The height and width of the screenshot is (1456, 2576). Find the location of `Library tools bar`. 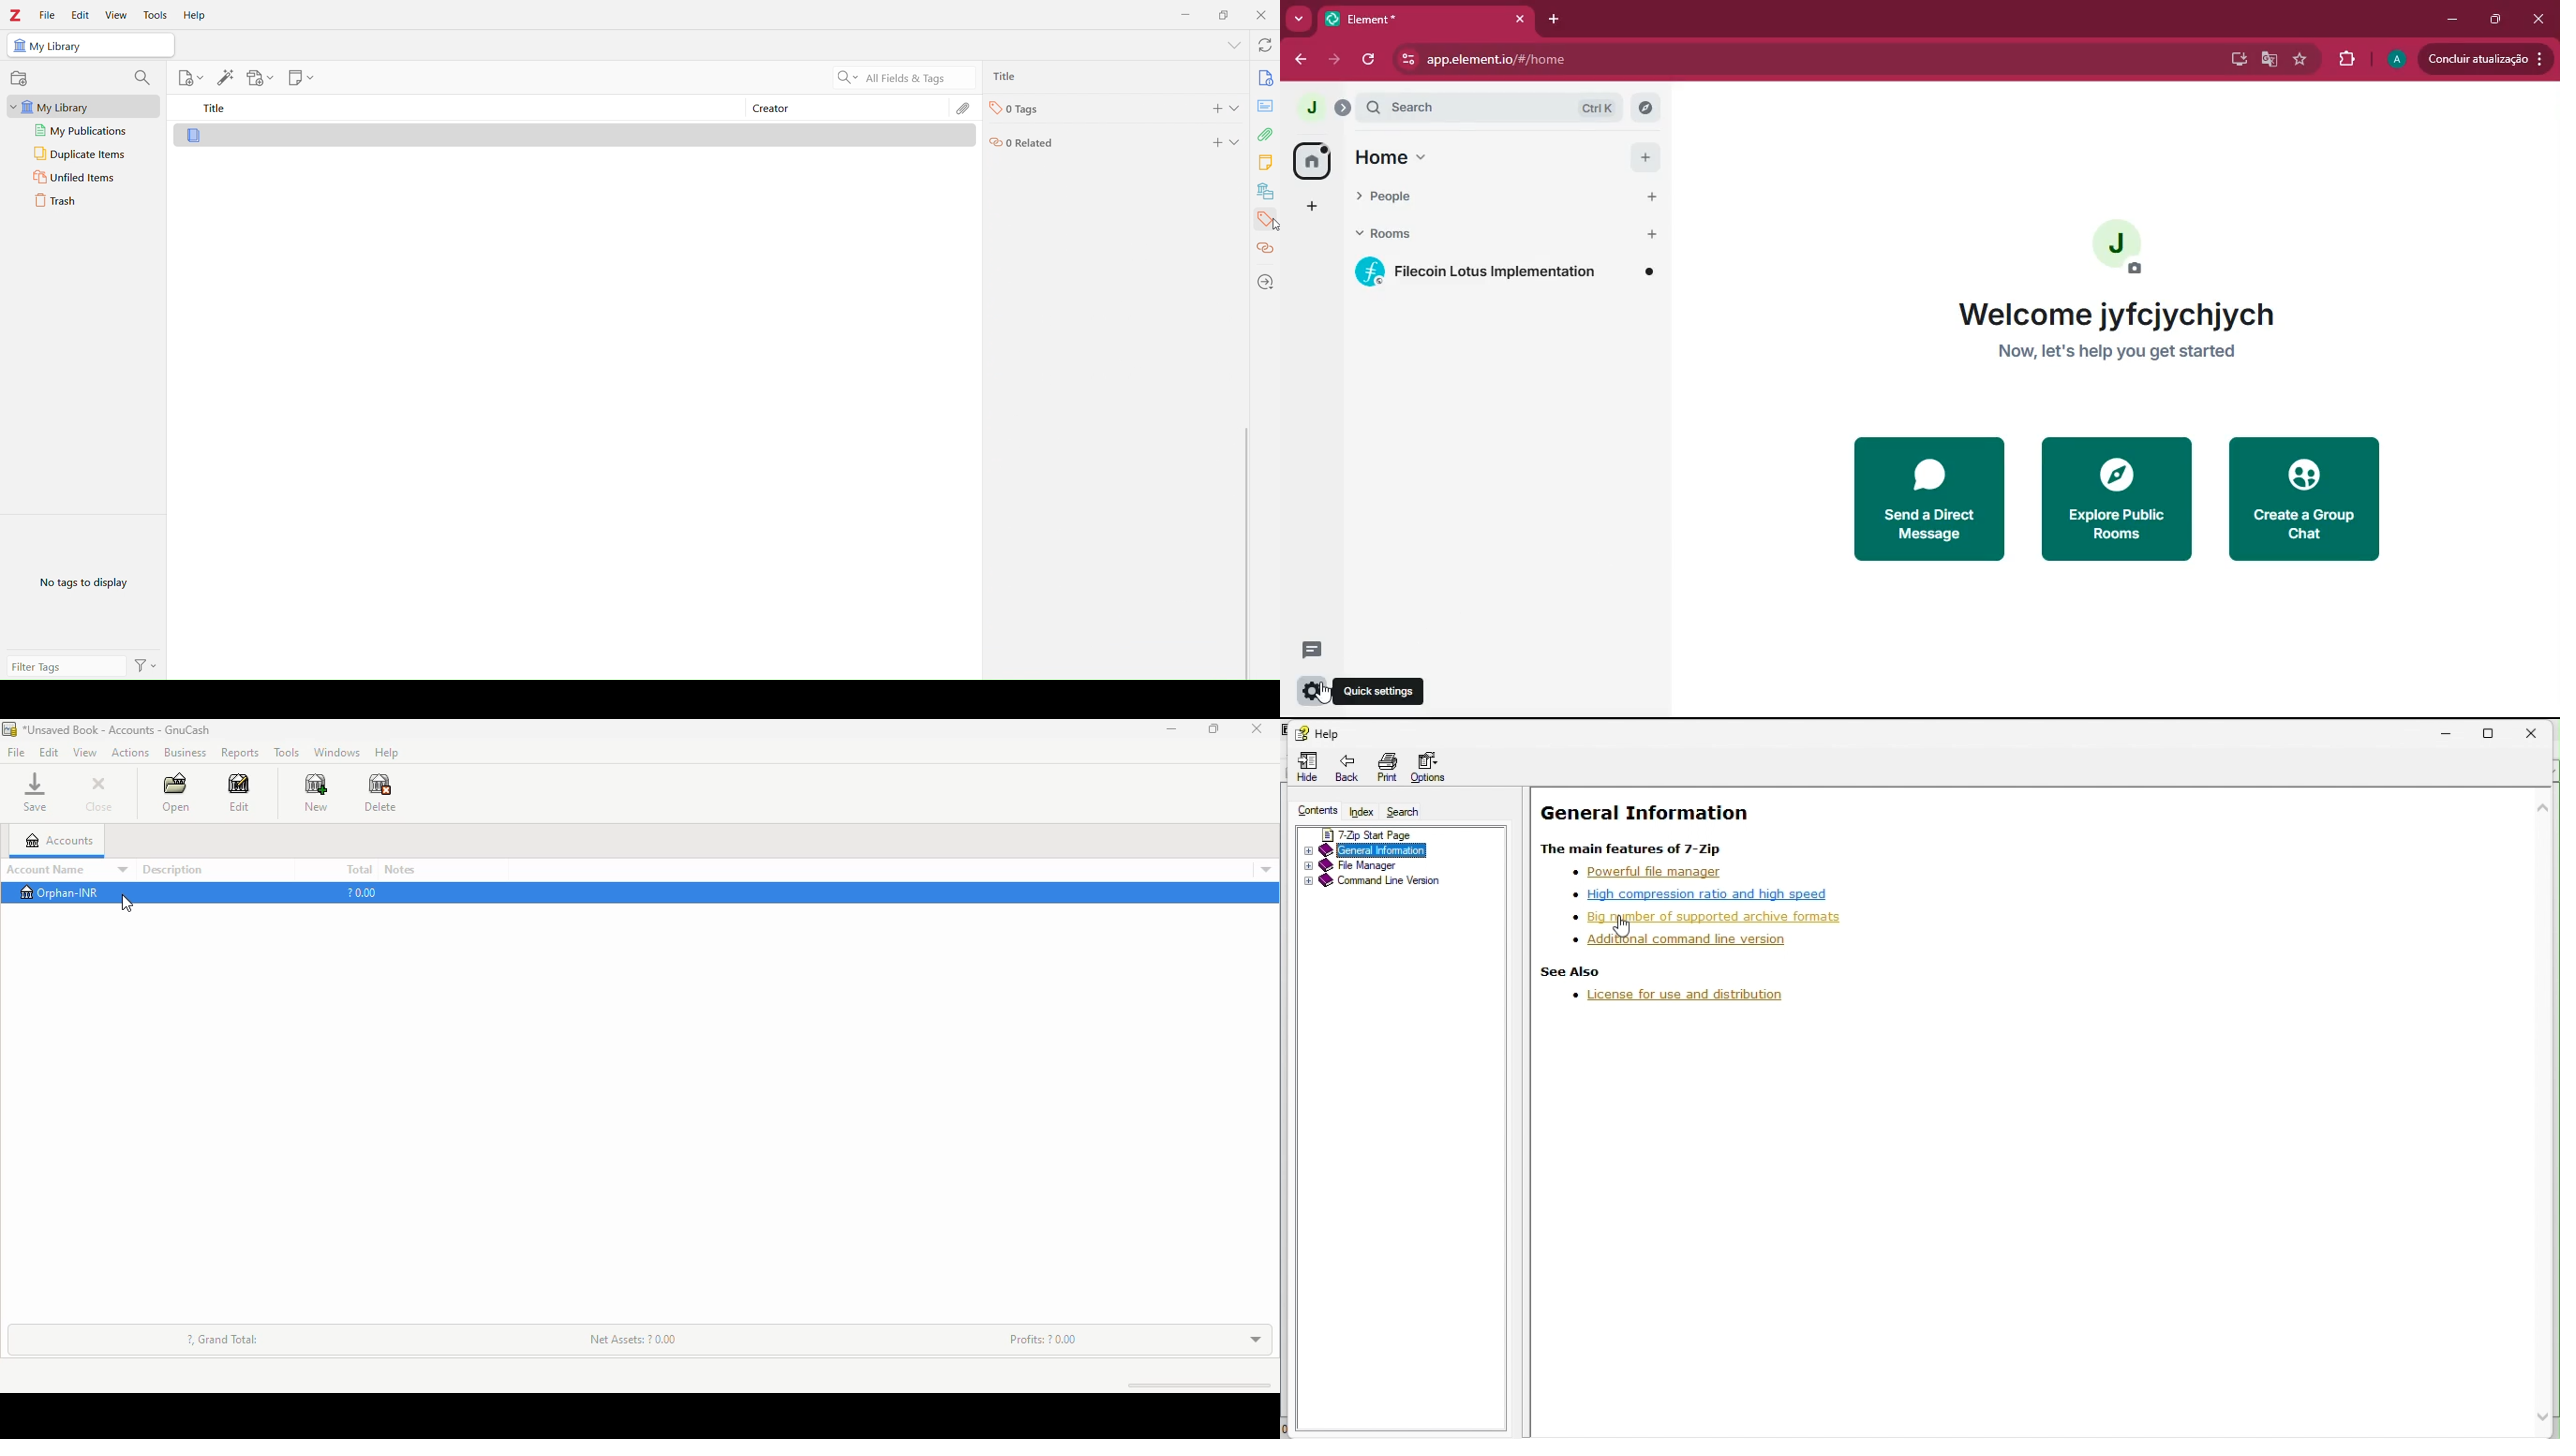

Library tools bar is located at coordinates (1265, 175).